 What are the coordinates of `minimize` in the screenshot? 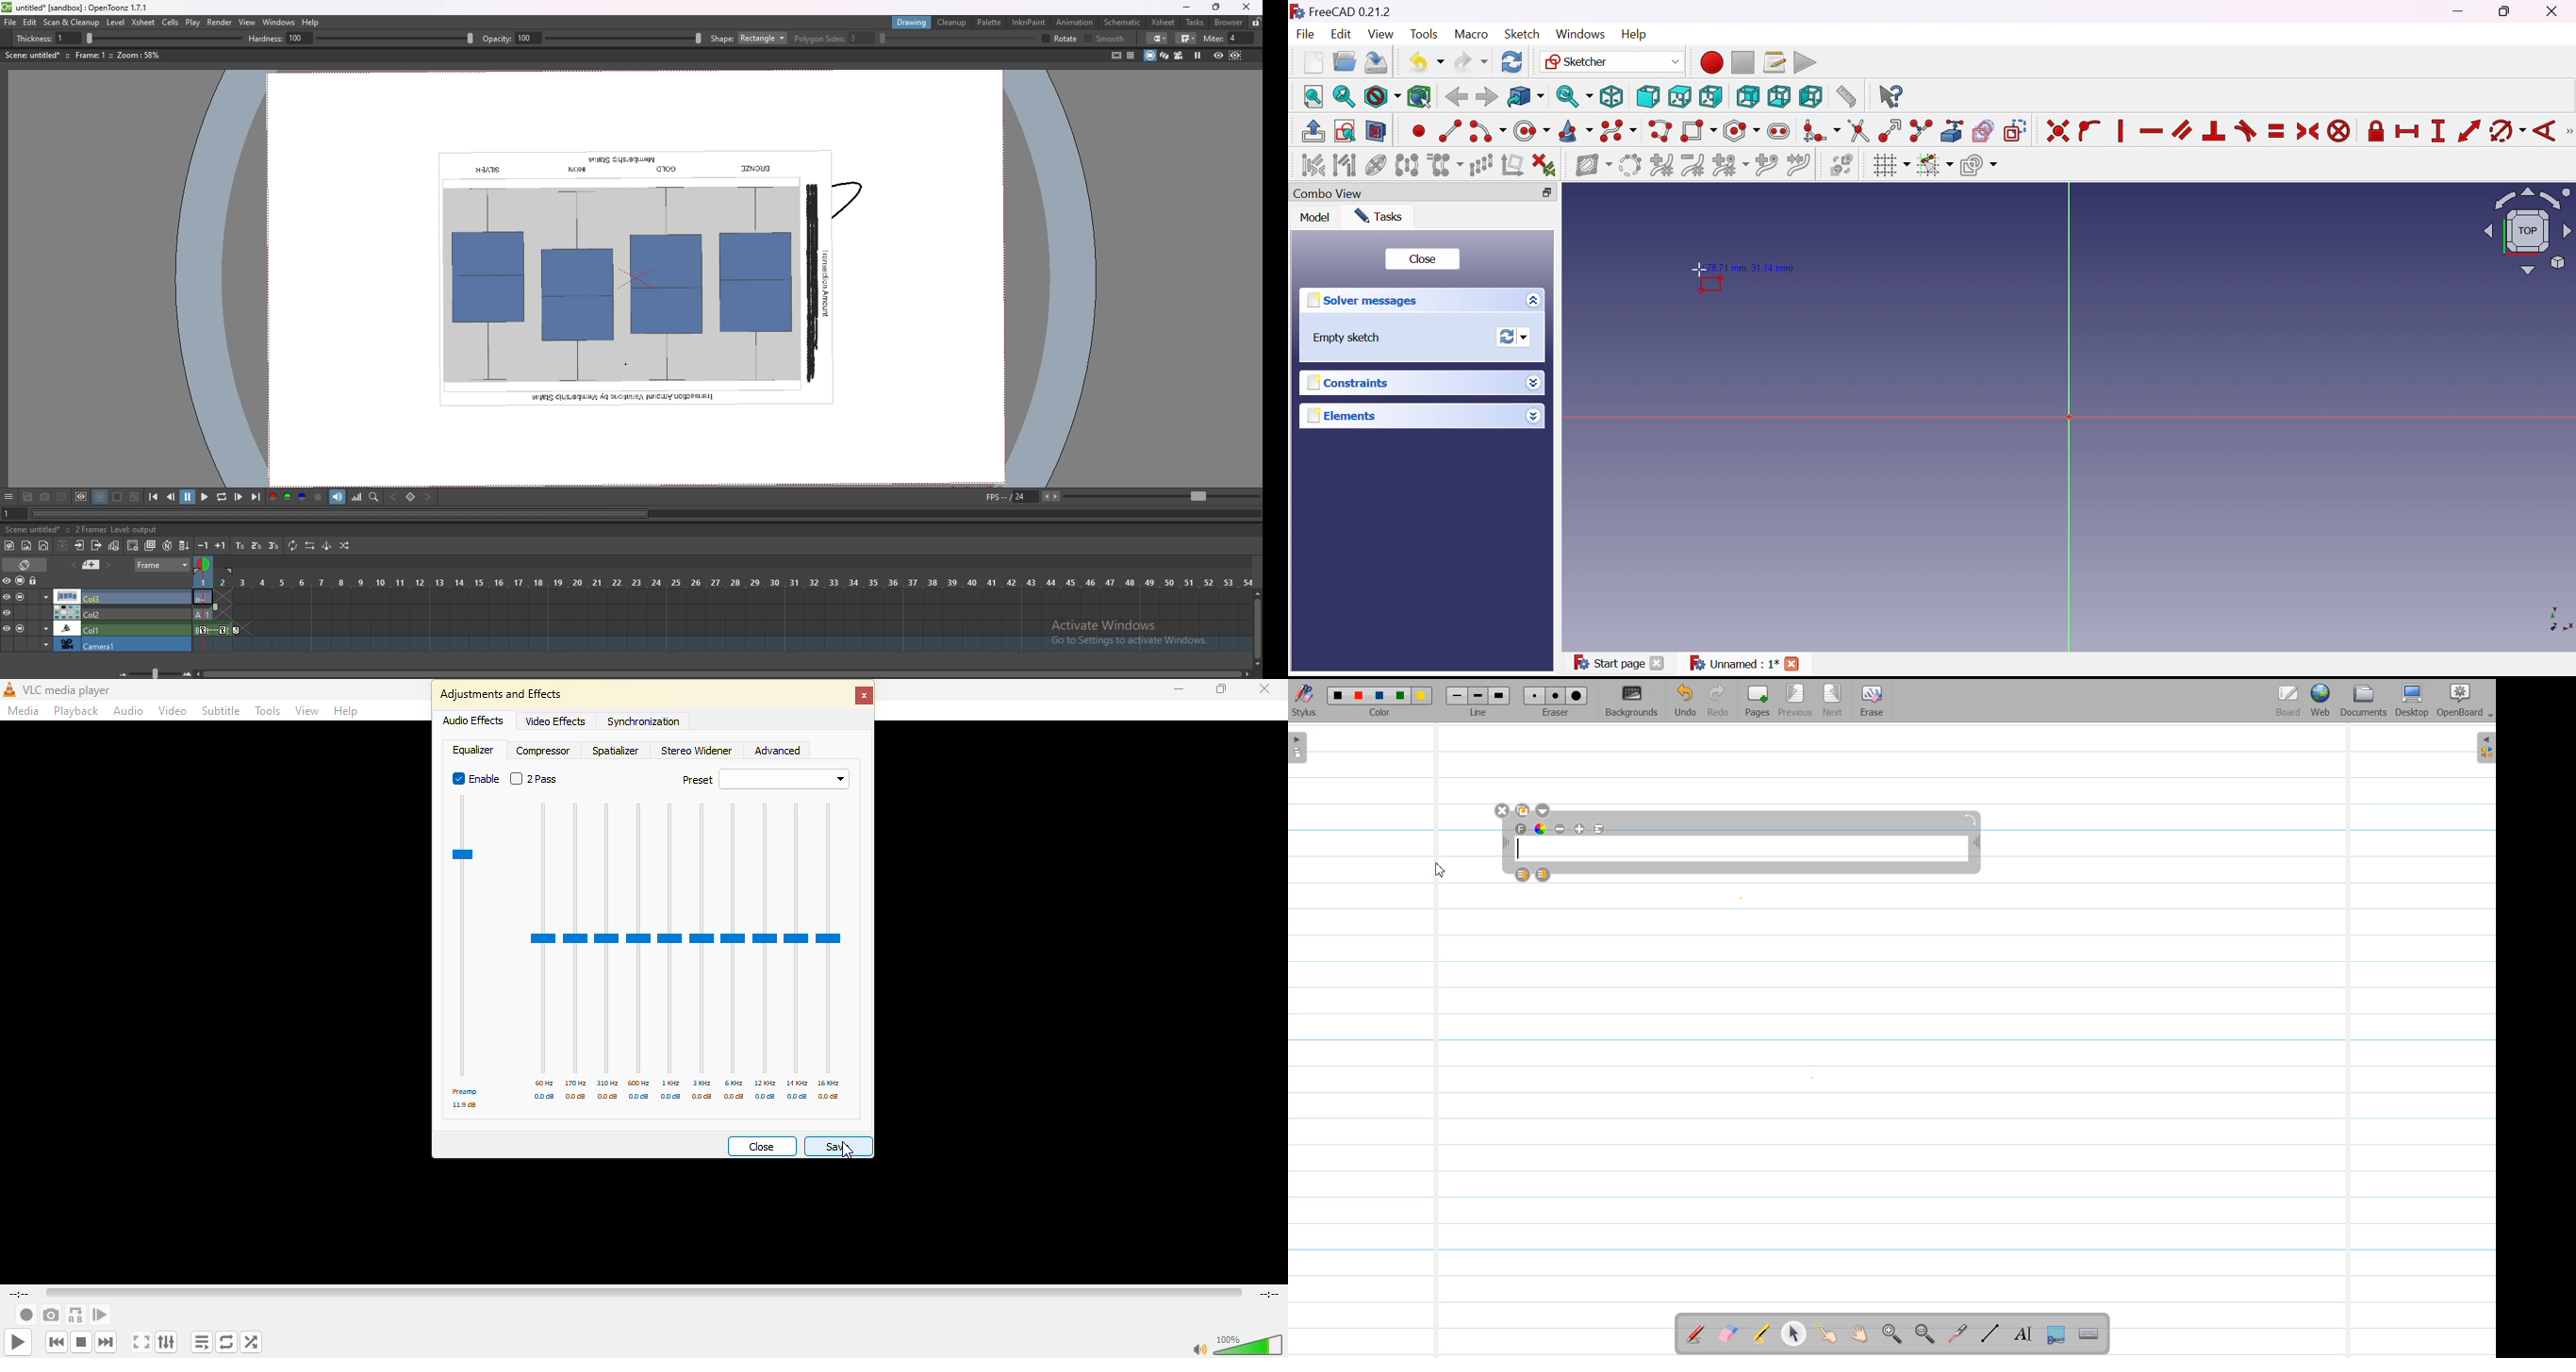 It's located at (1177, 689).